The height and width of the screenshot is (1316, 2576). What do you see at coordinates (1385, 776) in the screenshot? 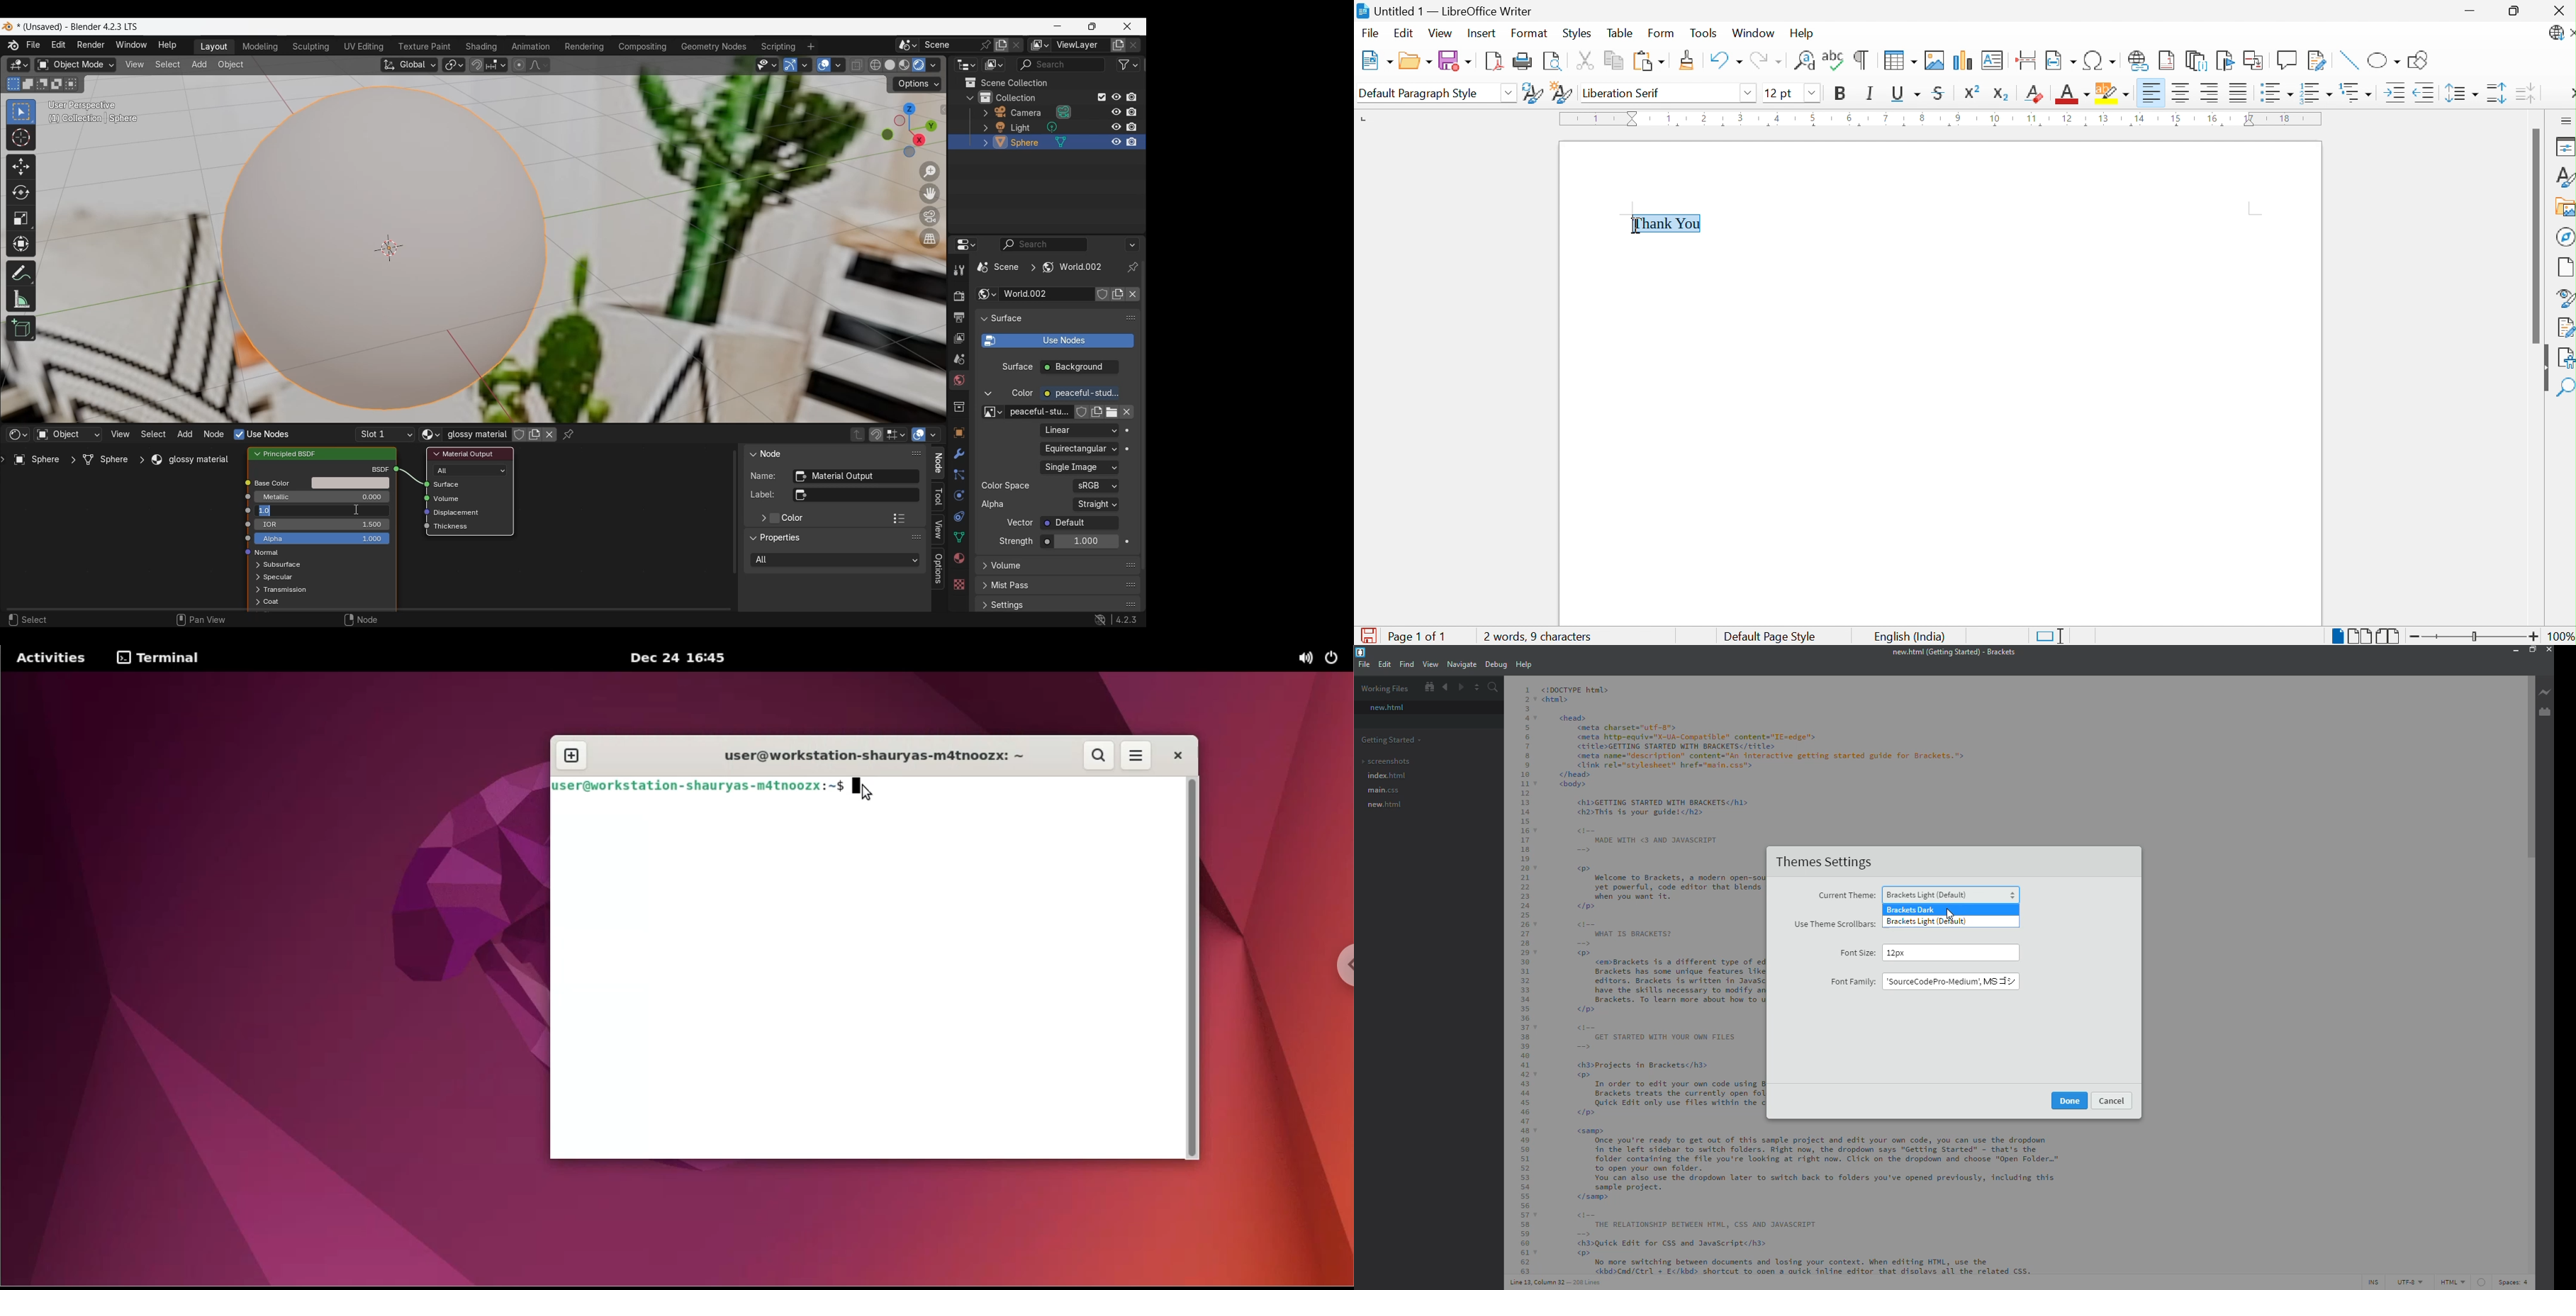
I see `index` at bounding box center [1385, 776].